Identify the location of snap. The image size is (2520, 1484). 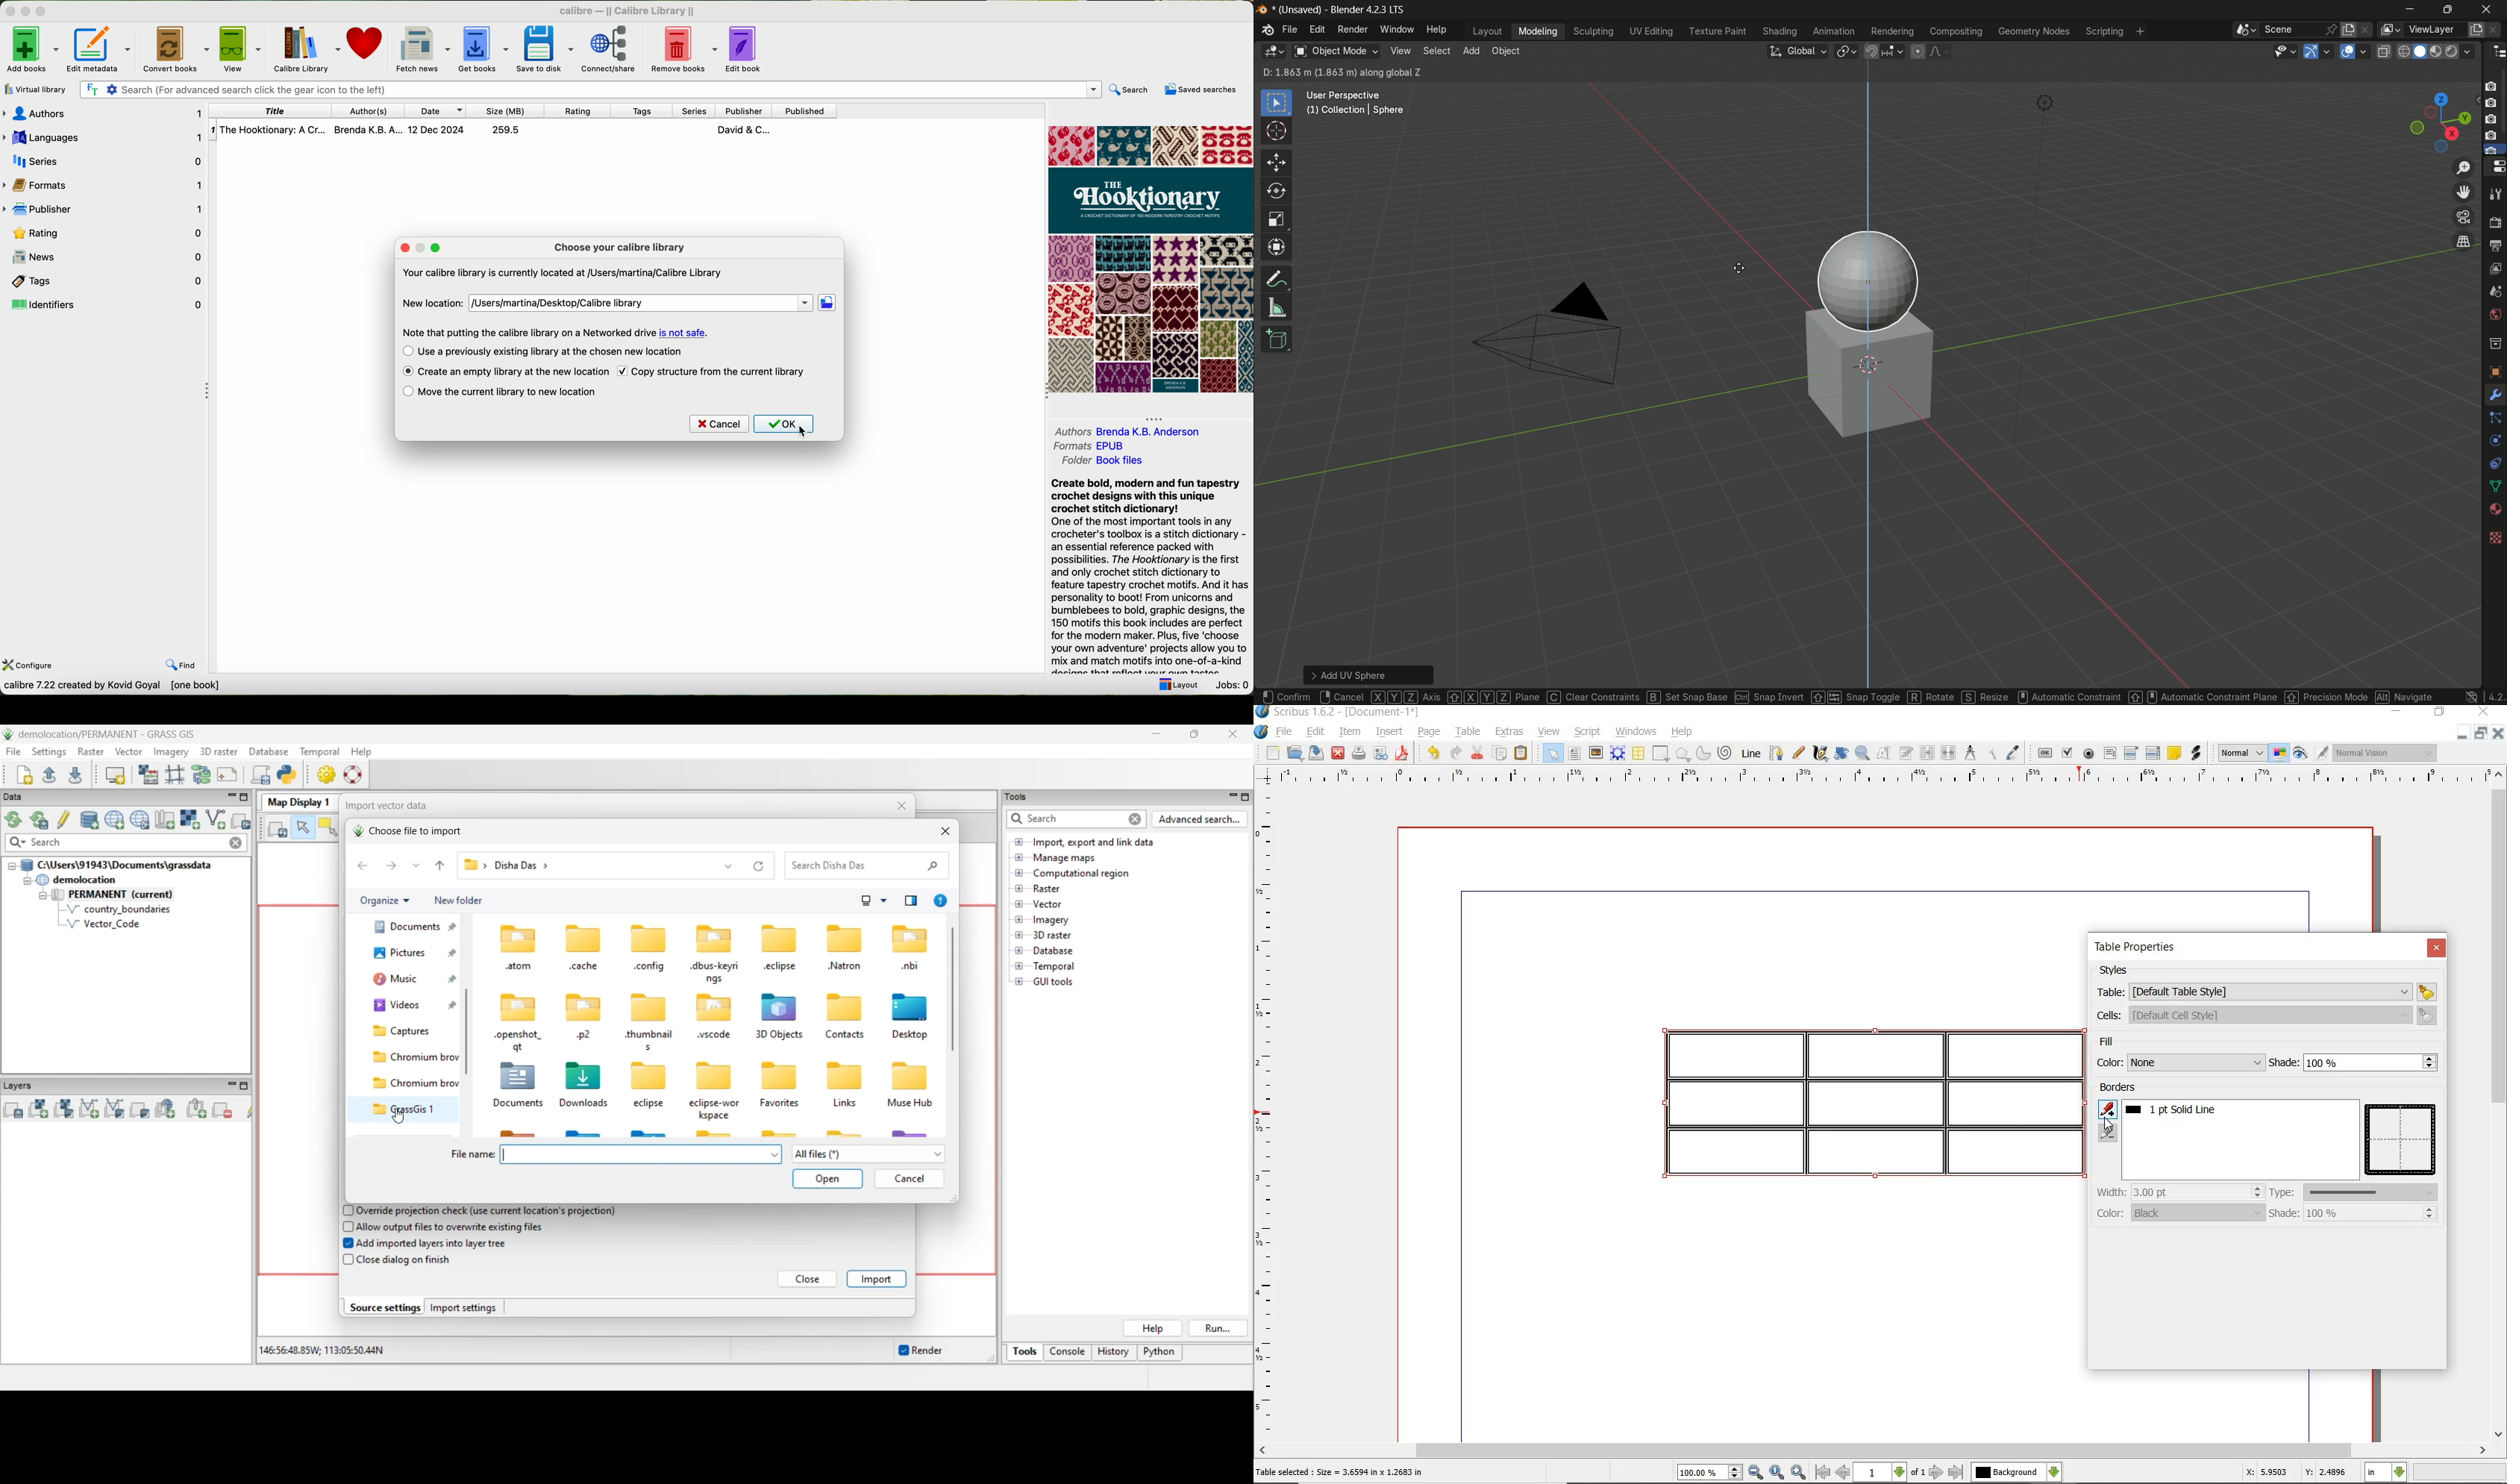
(1884, 51).